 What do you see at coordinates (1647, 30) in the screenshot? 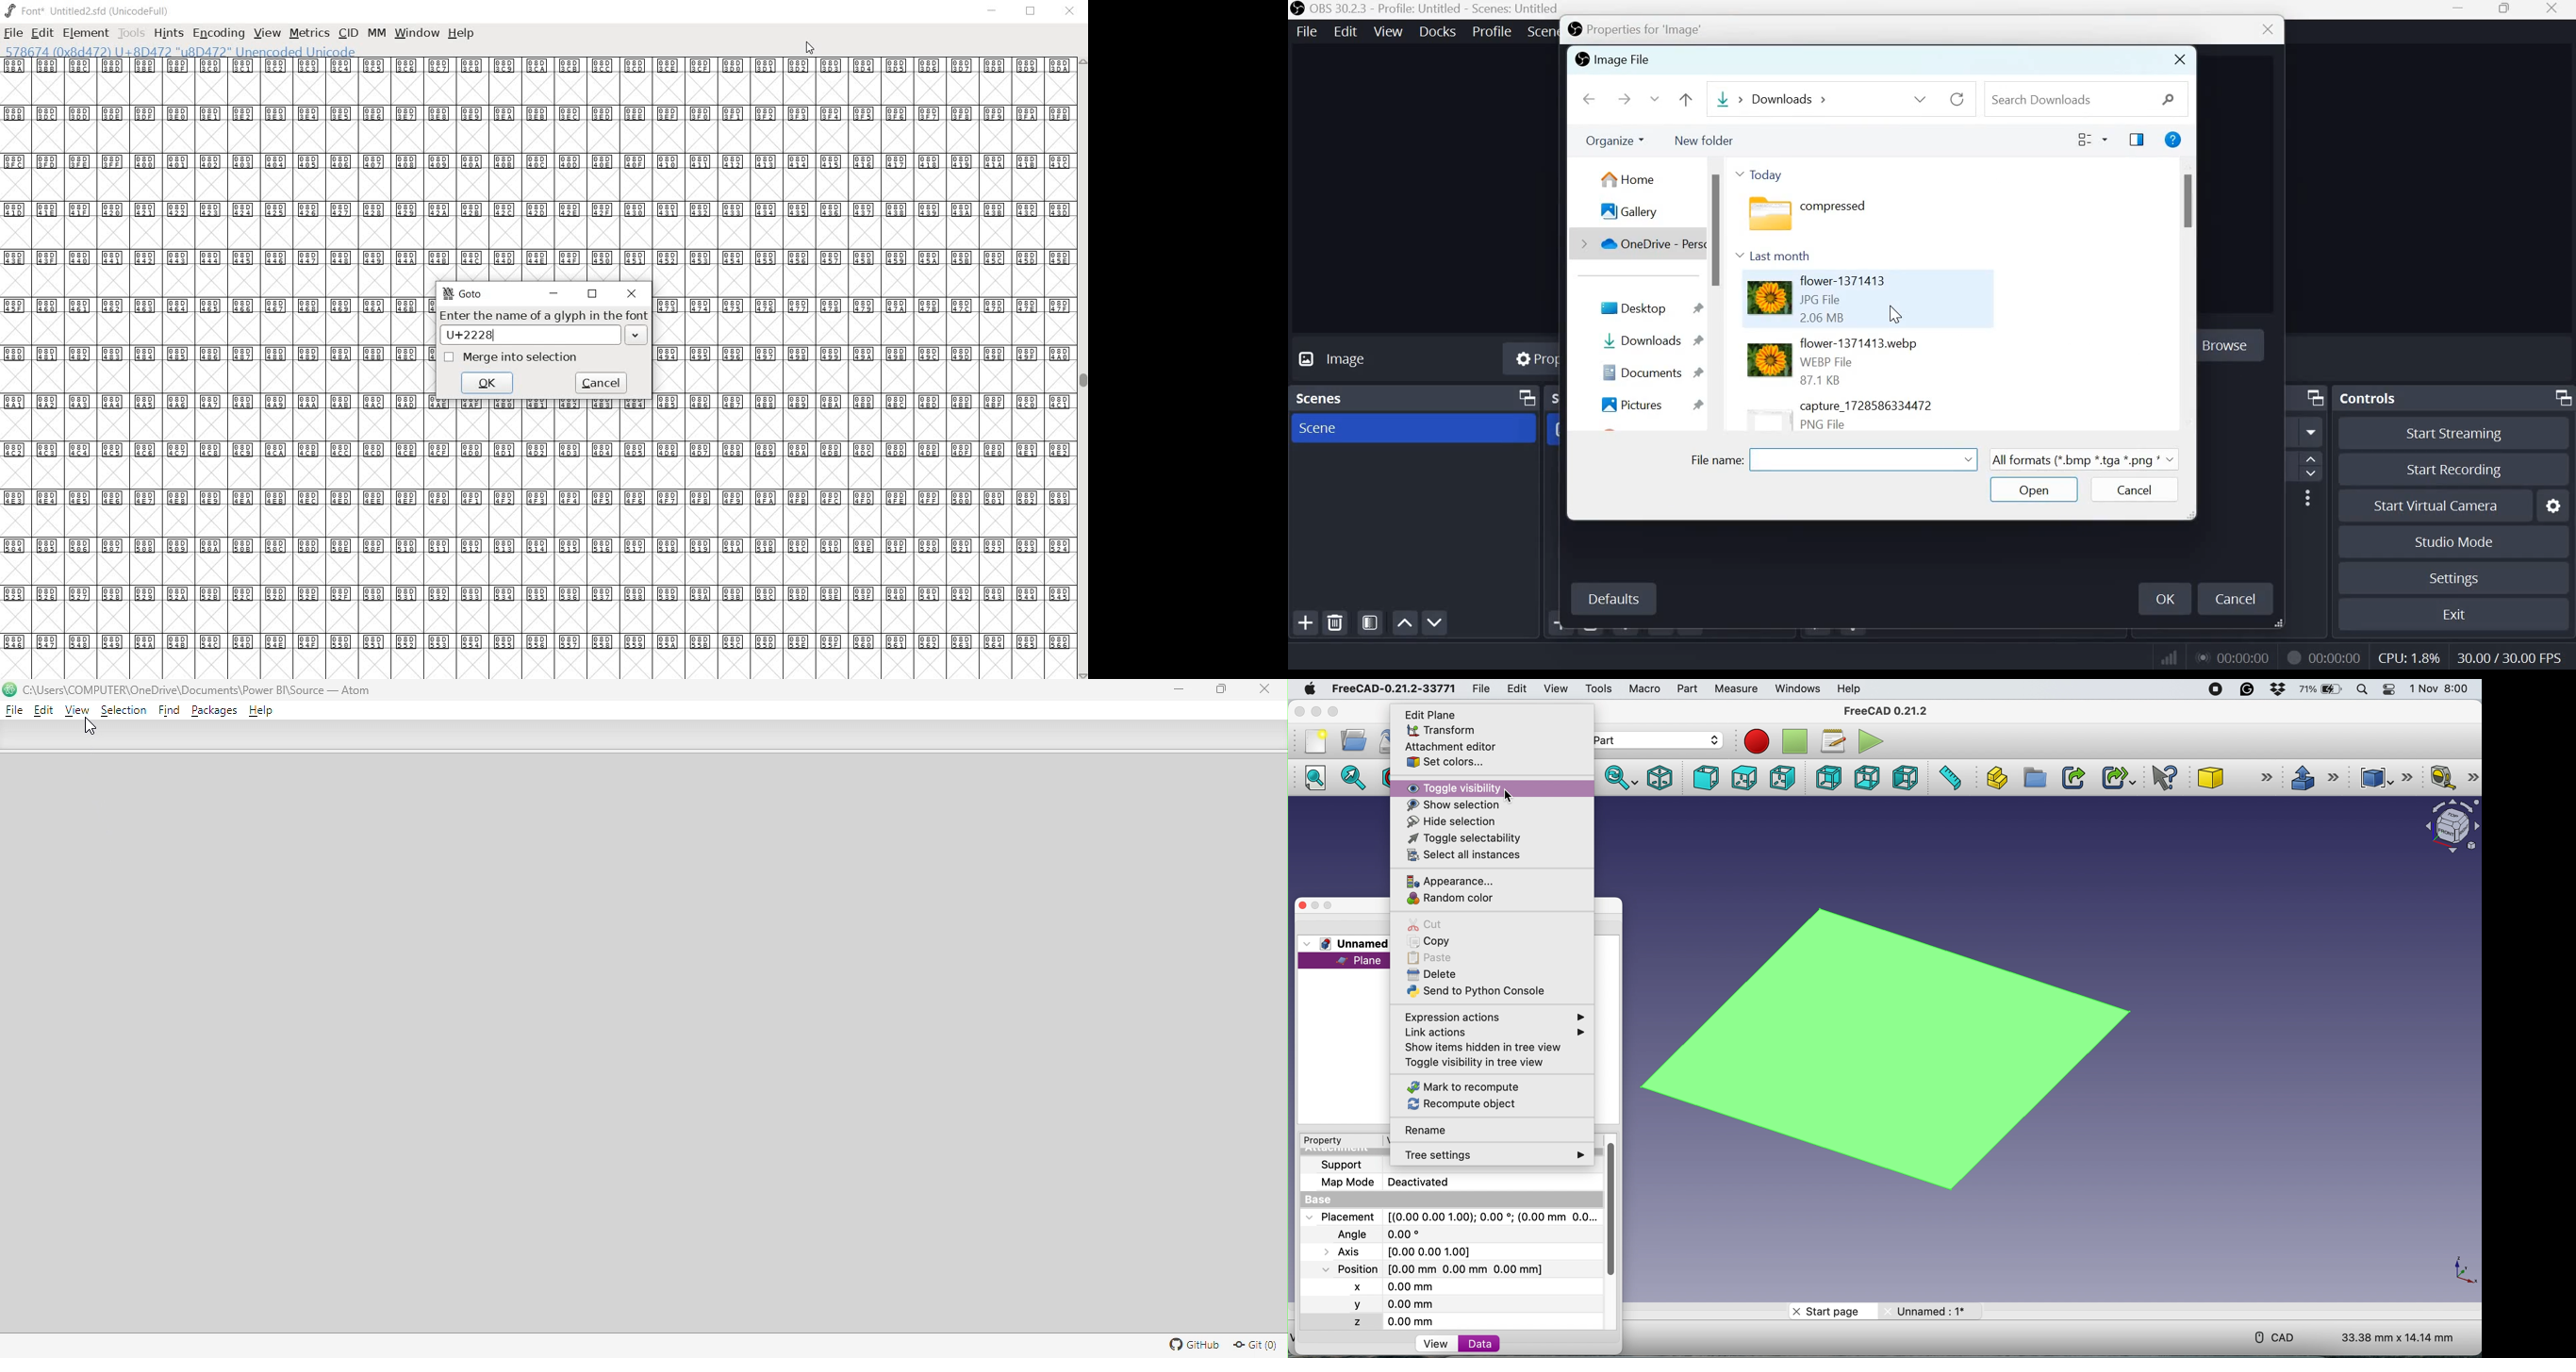
I see `Properties for 'image'` at bounding box center [1647, 30].